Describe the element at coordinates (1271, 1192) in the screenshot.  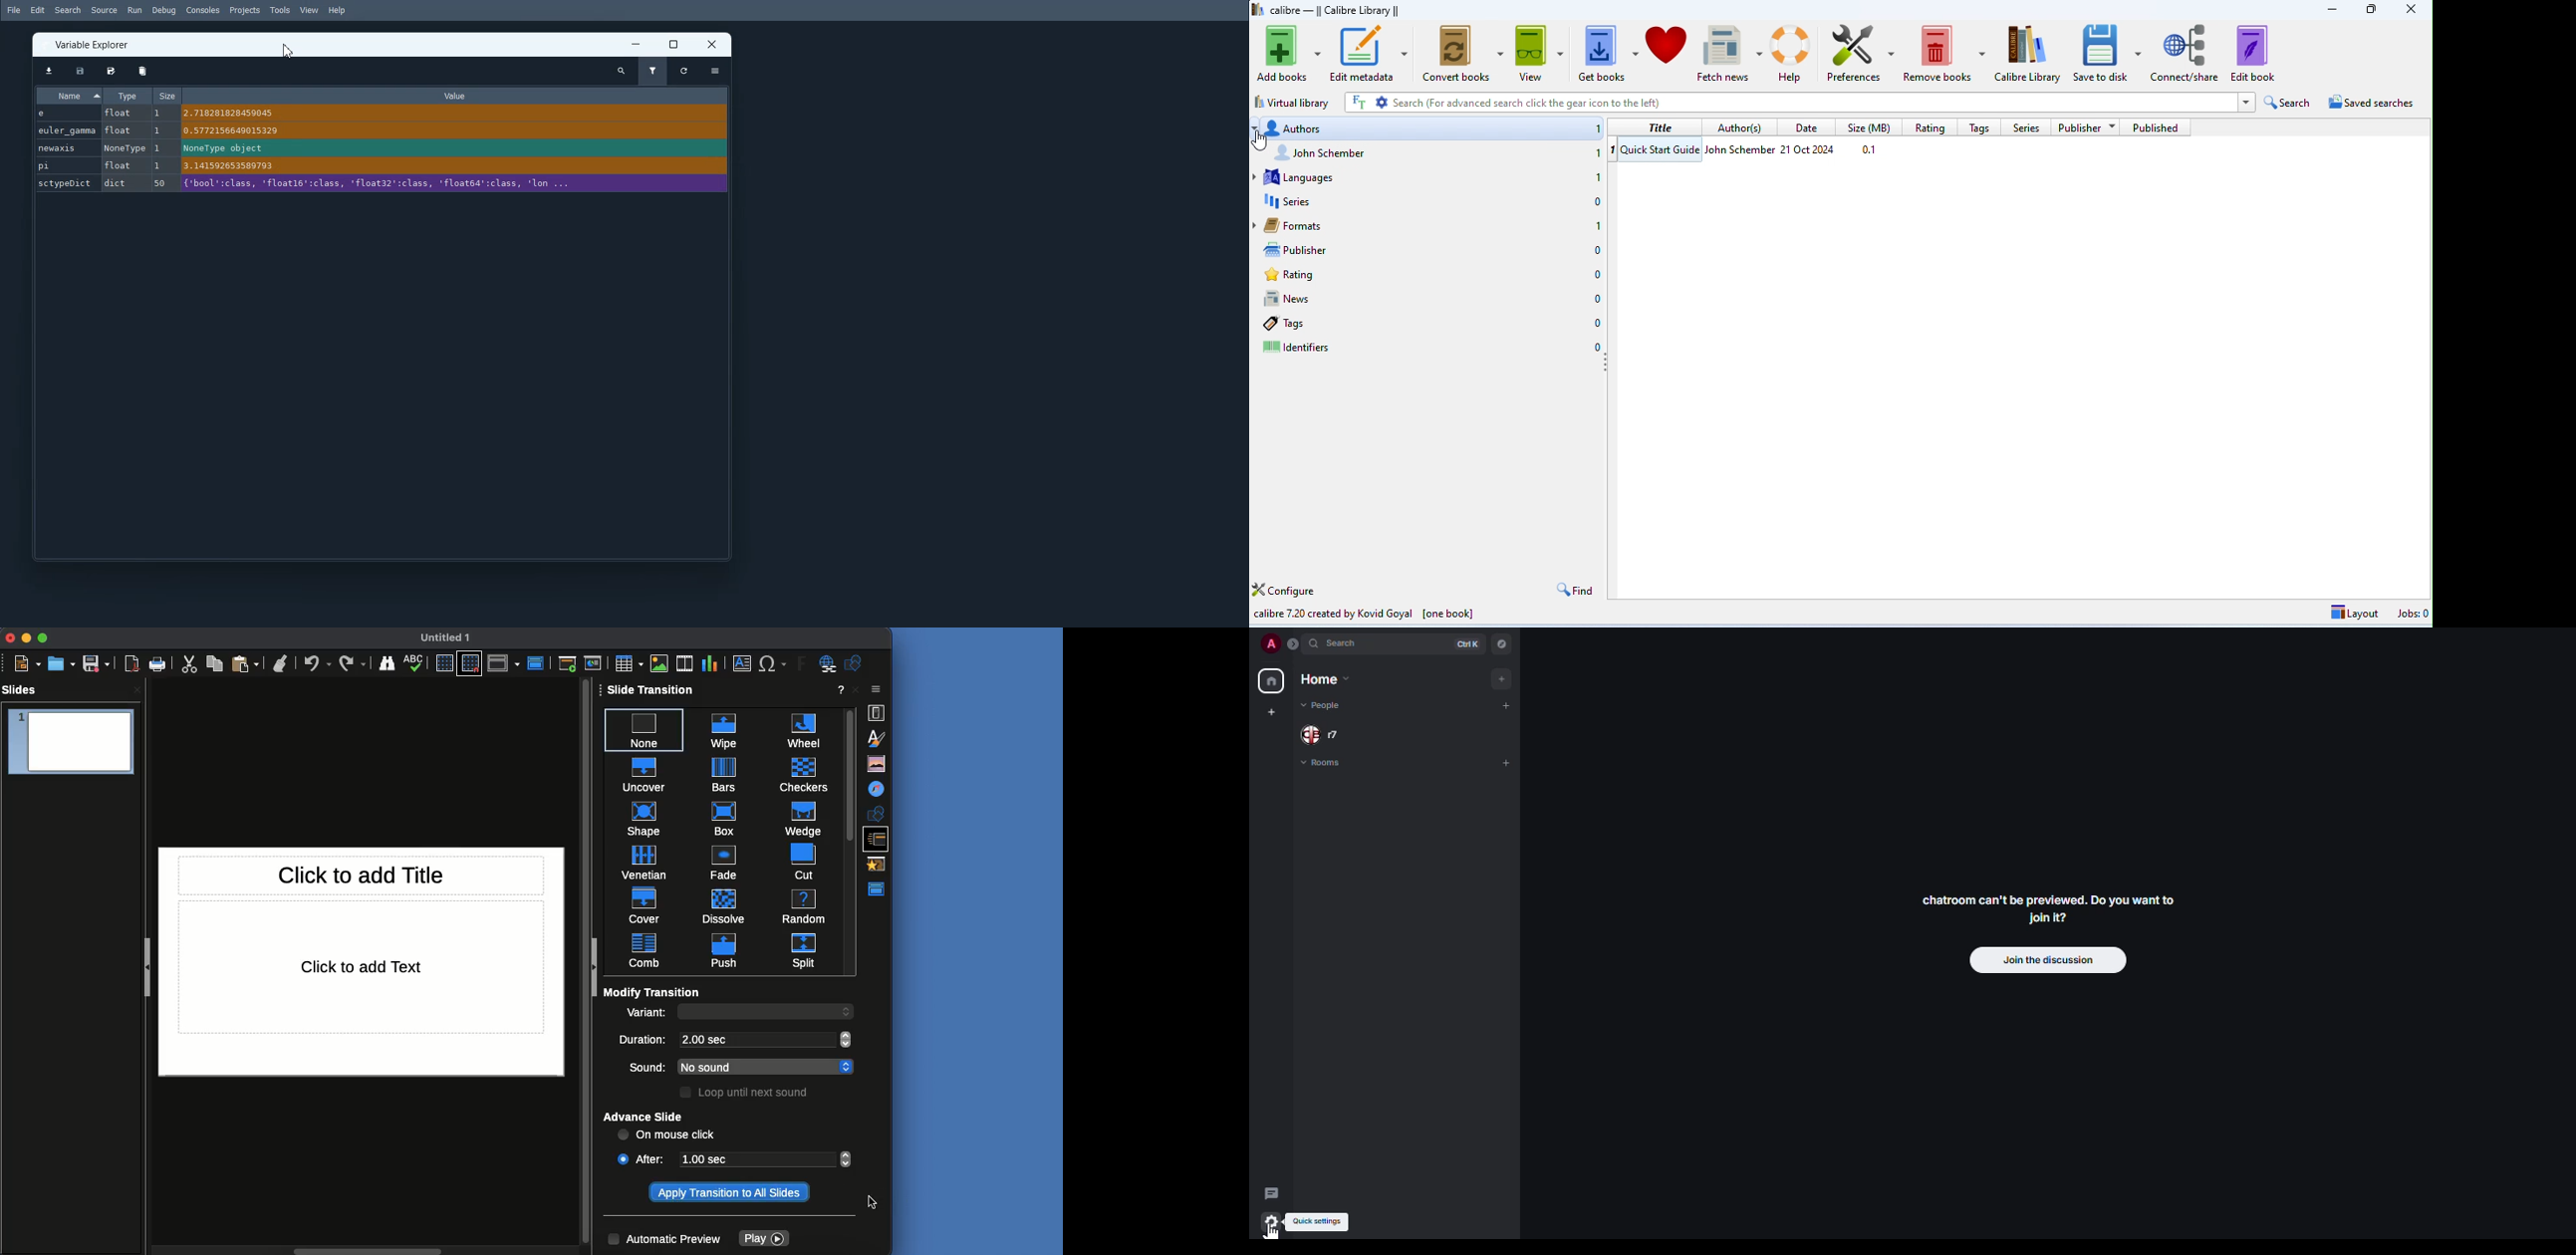
I see `threads` at that location.